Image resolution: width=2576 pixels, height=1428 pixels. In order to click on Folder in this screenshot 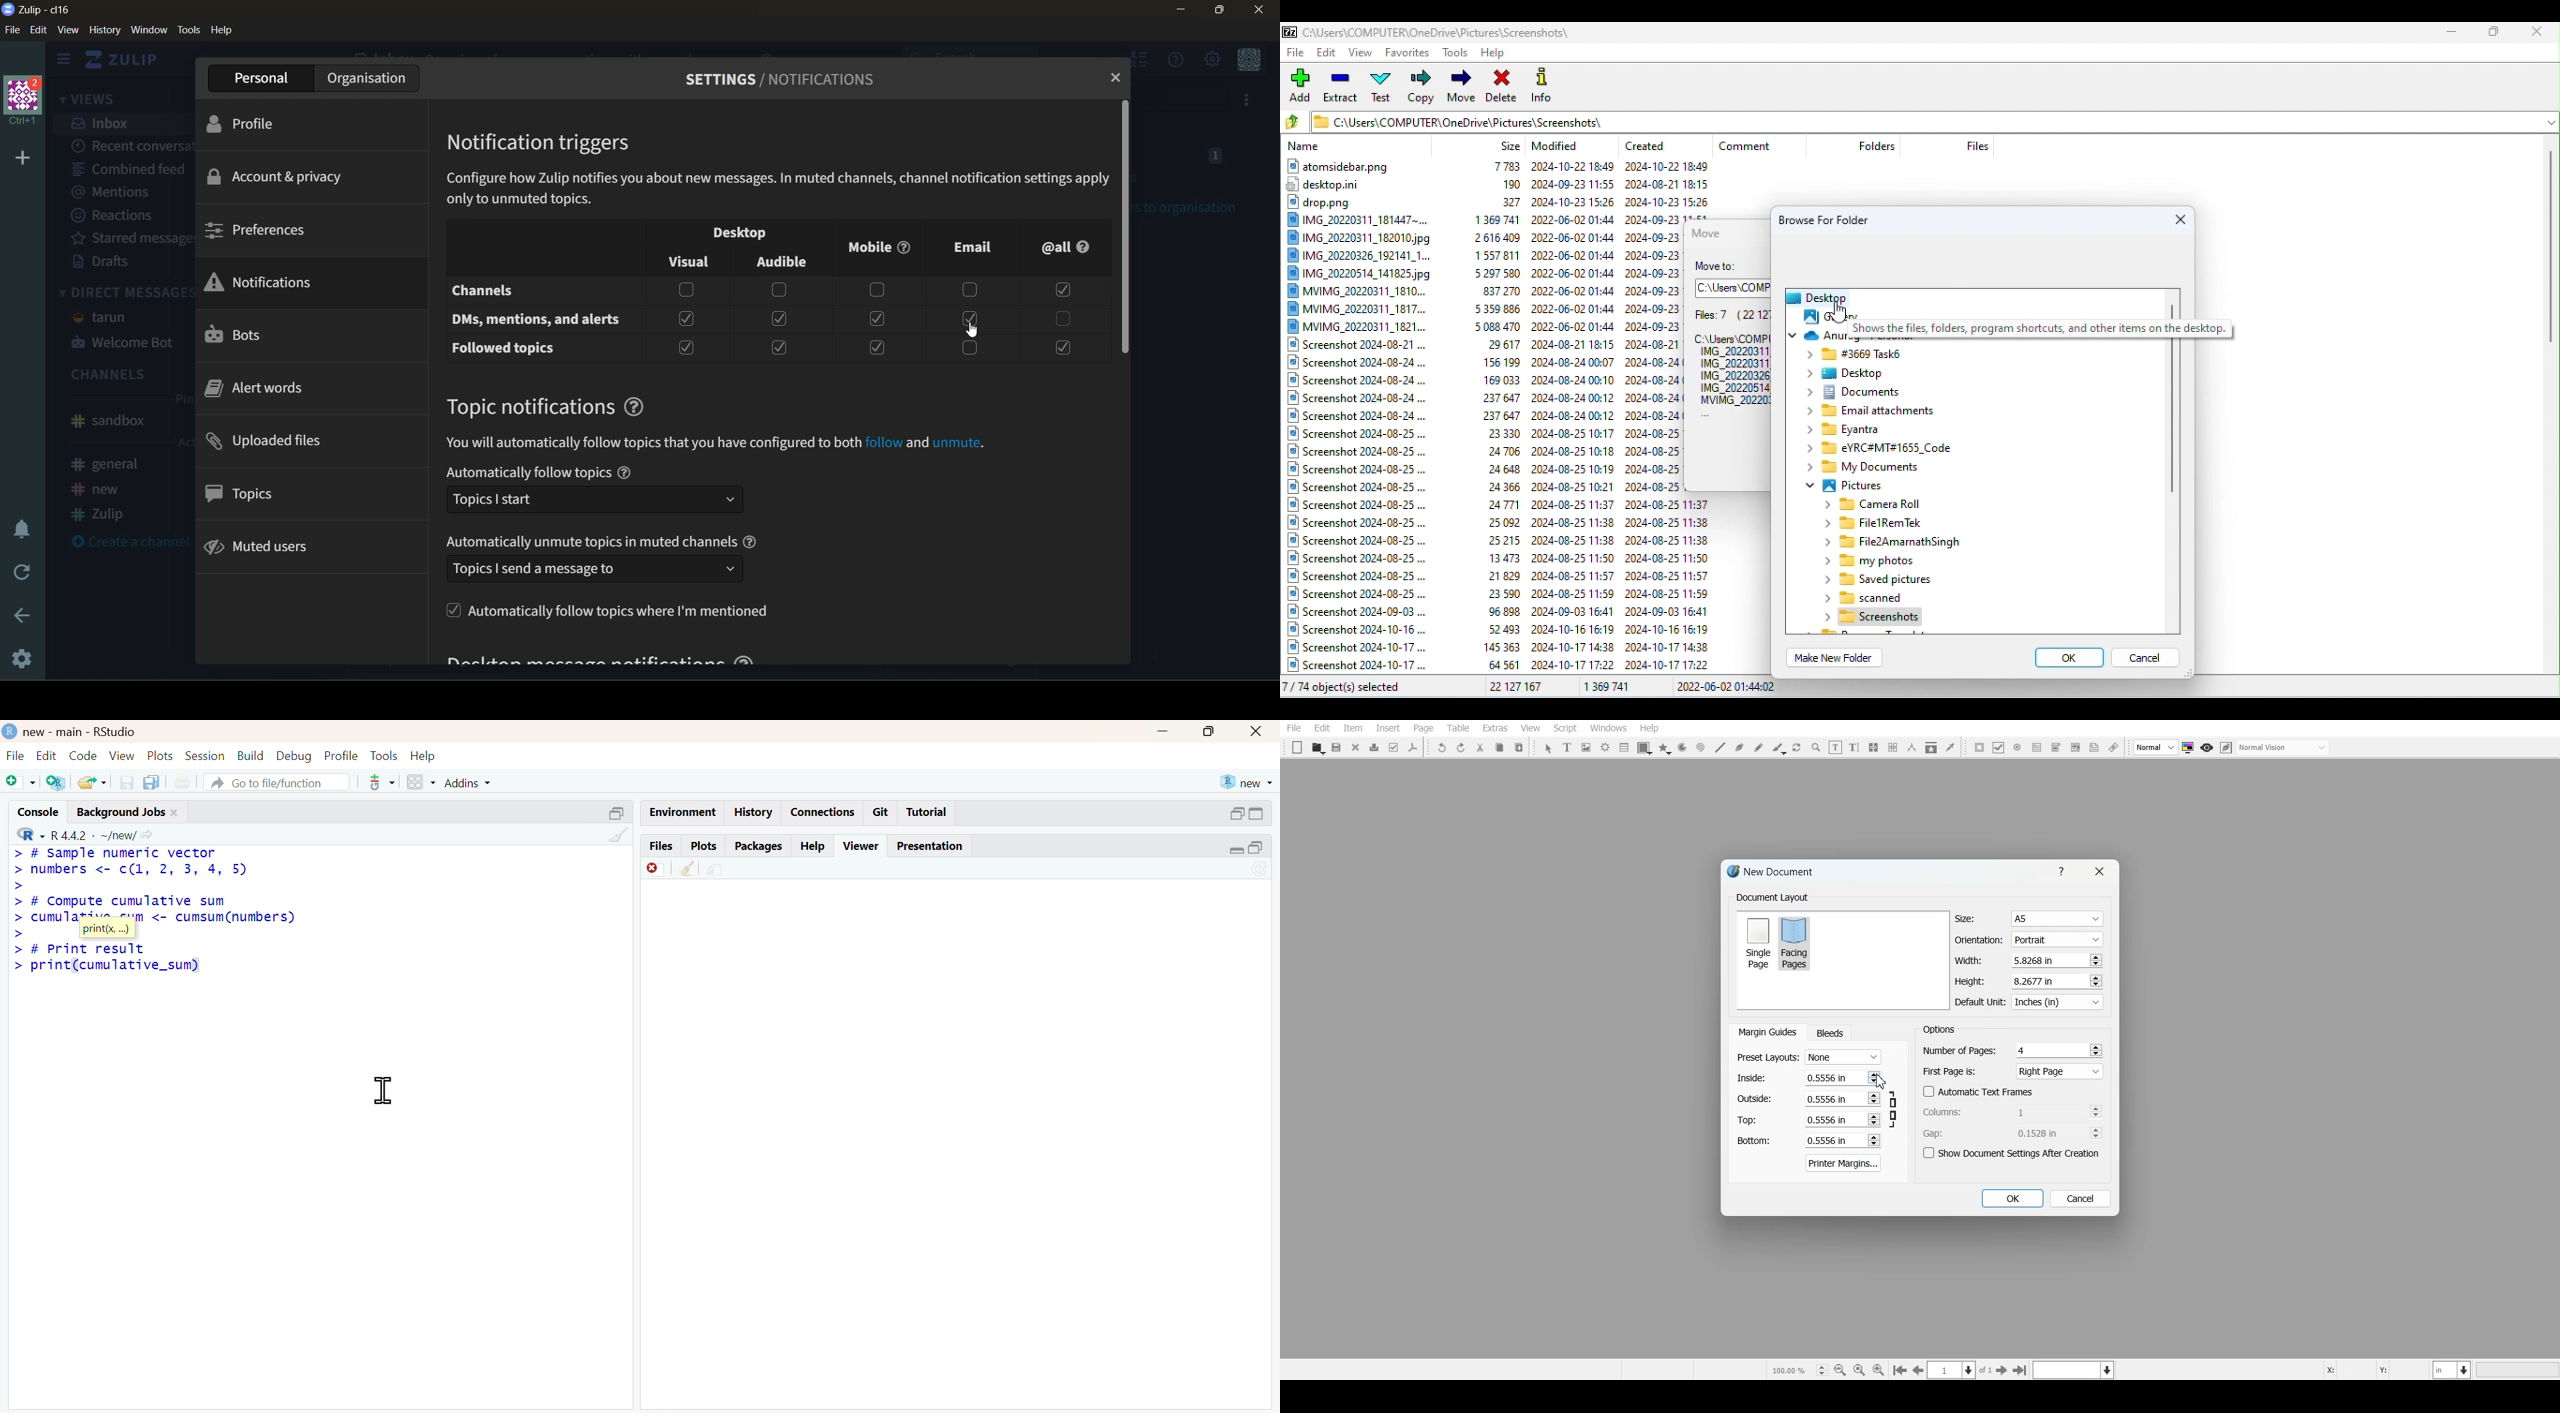, I will do `click(1868, 562)`.